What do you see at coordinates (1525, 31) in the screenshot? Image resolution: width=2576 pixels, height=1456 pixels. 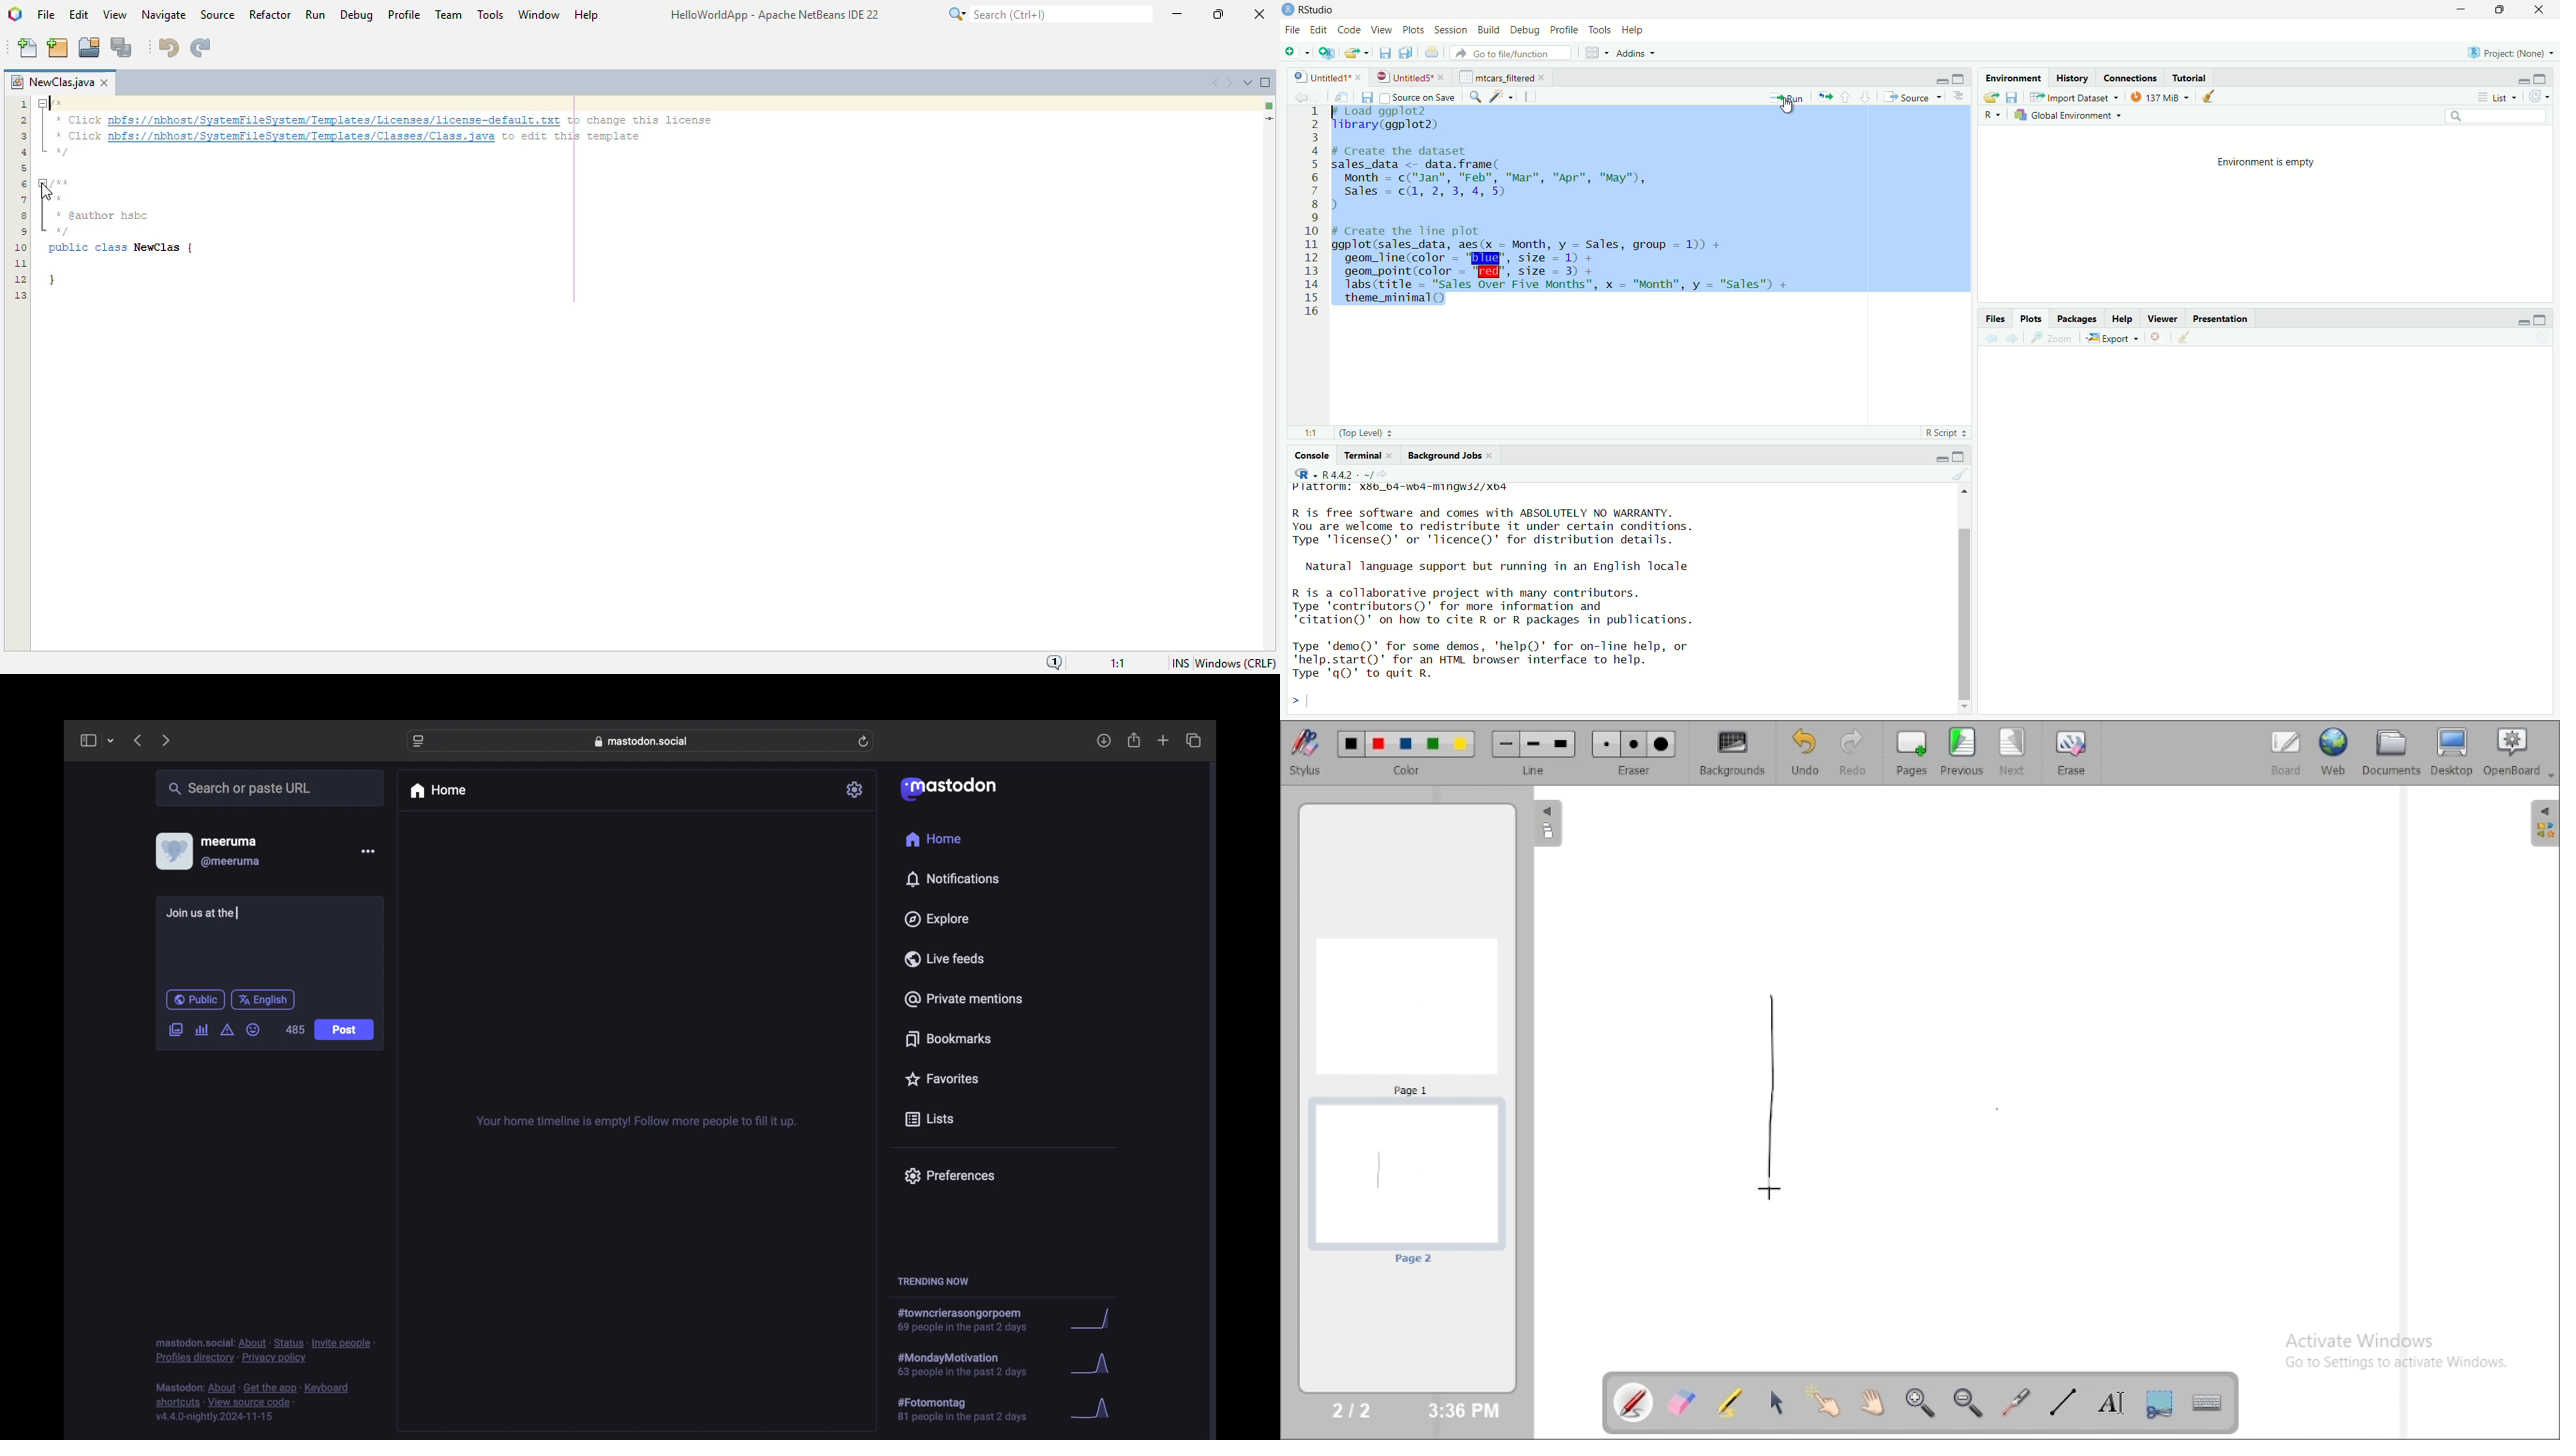 I see `debug` at bounding box center [1525, 31].